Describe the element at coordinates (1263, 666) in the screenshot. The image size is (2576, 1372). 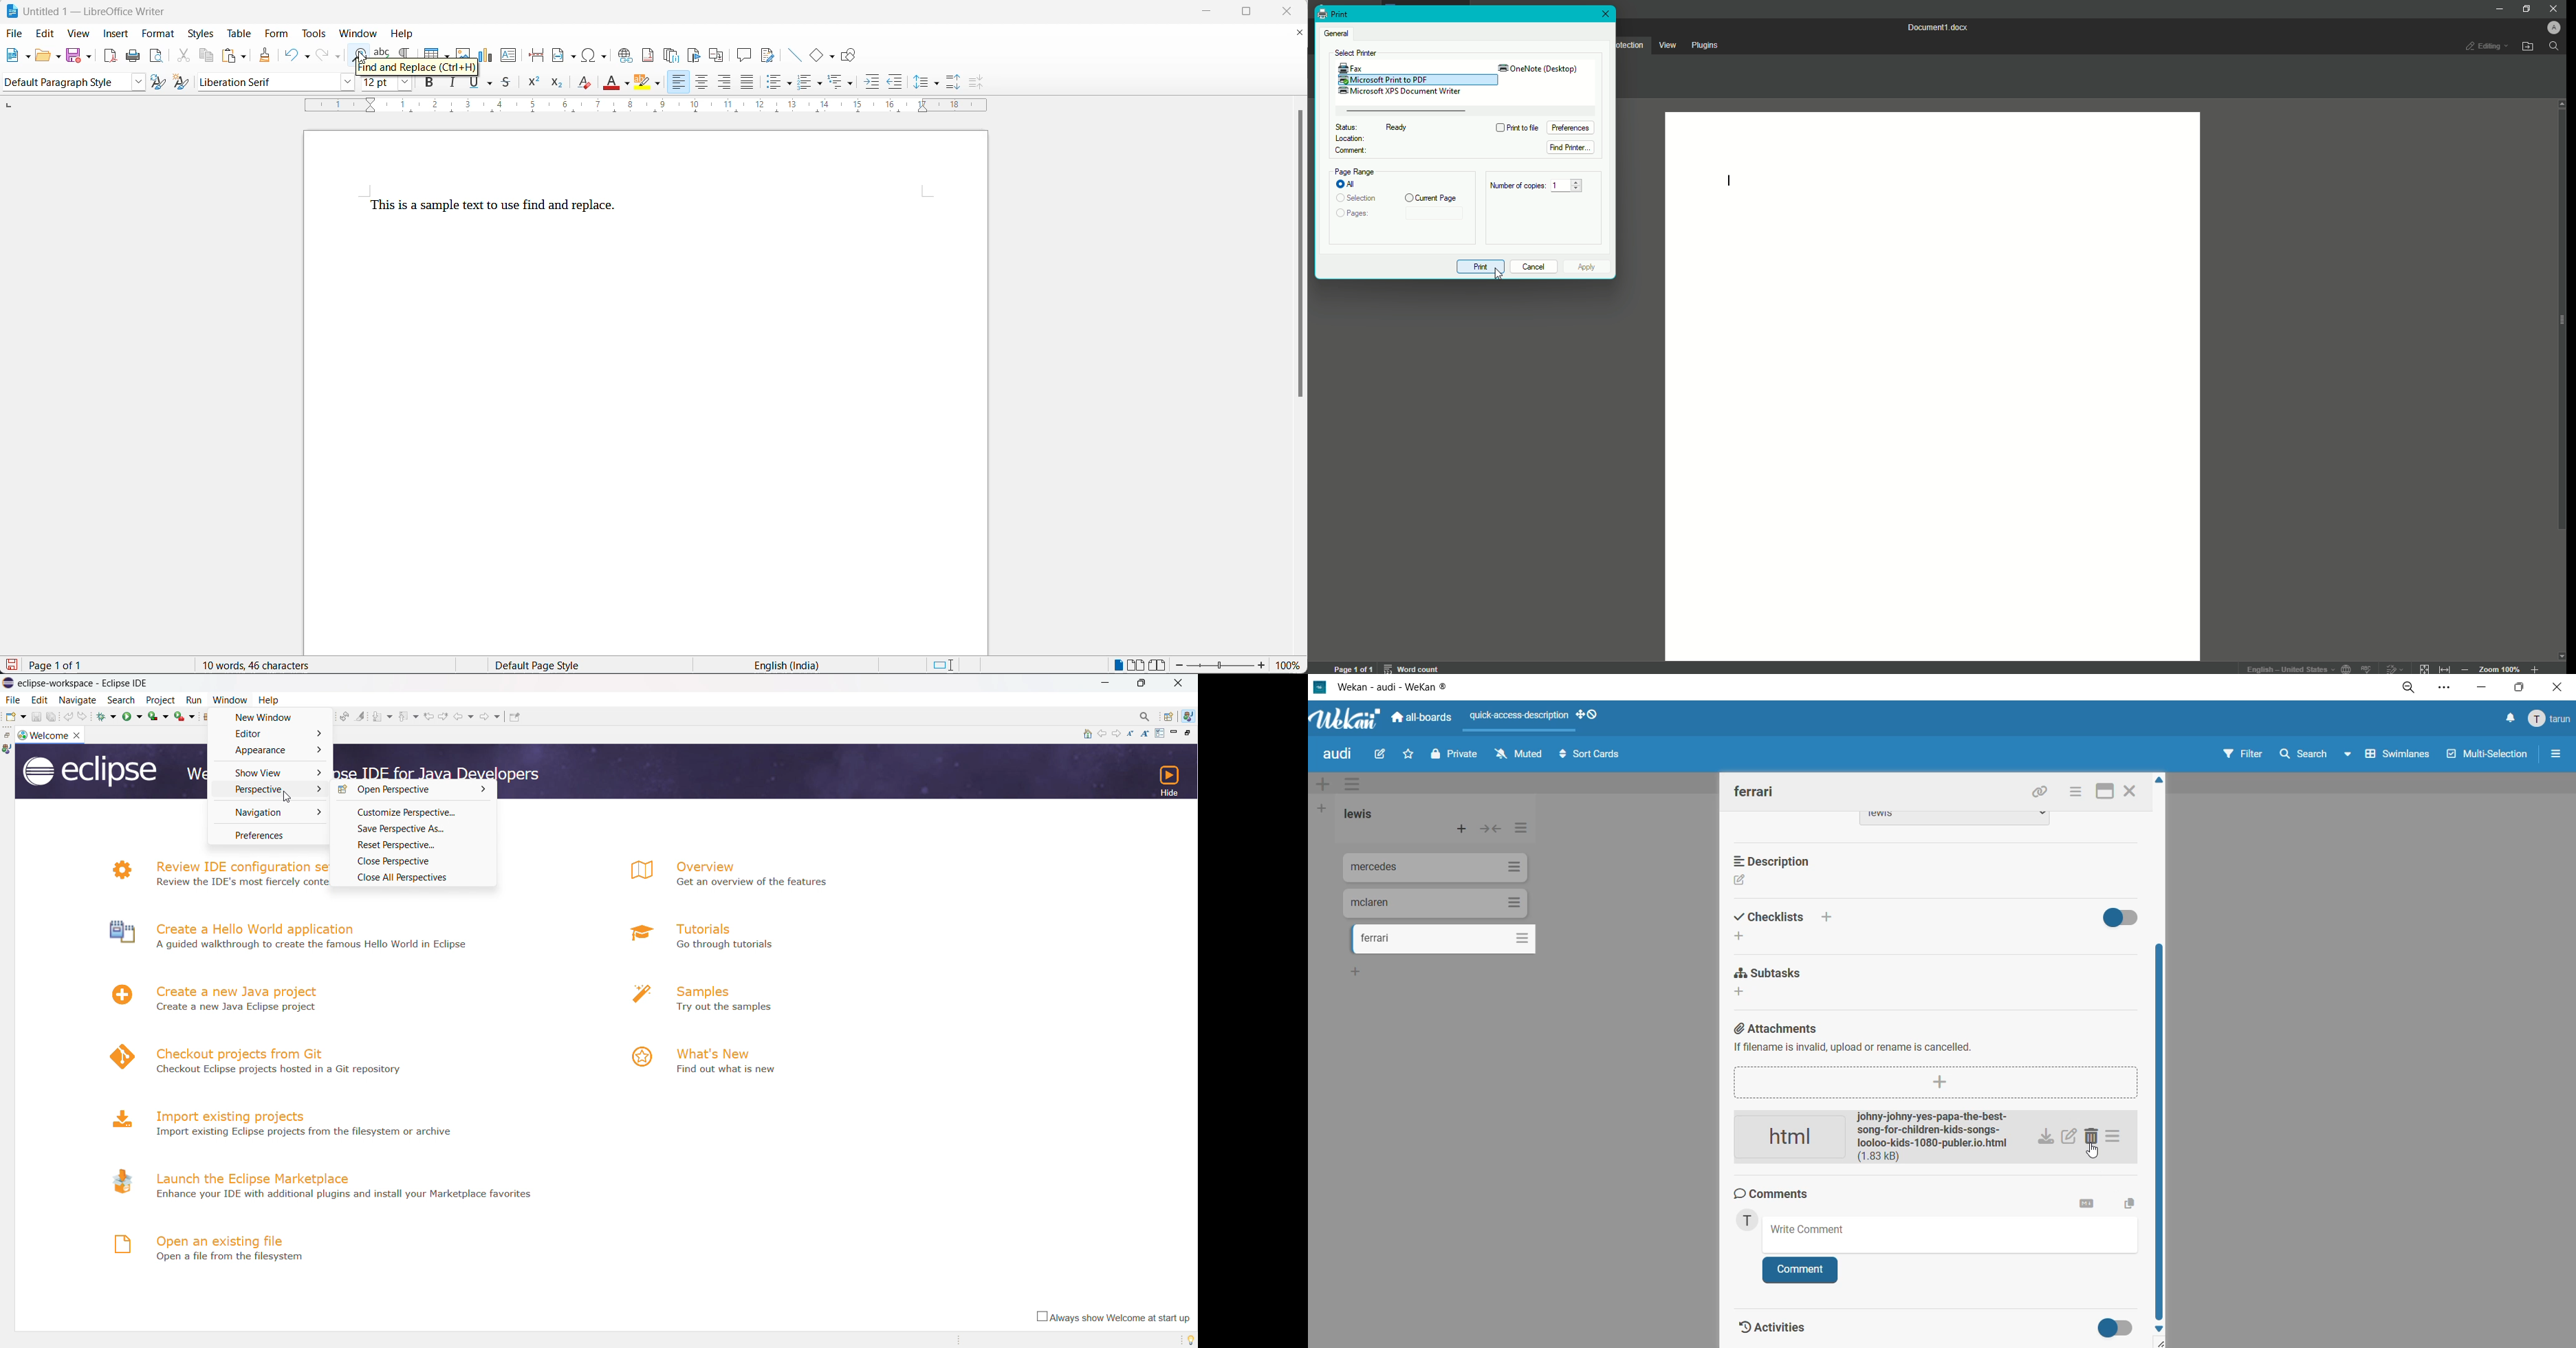
I see `increase zoom` at that location.